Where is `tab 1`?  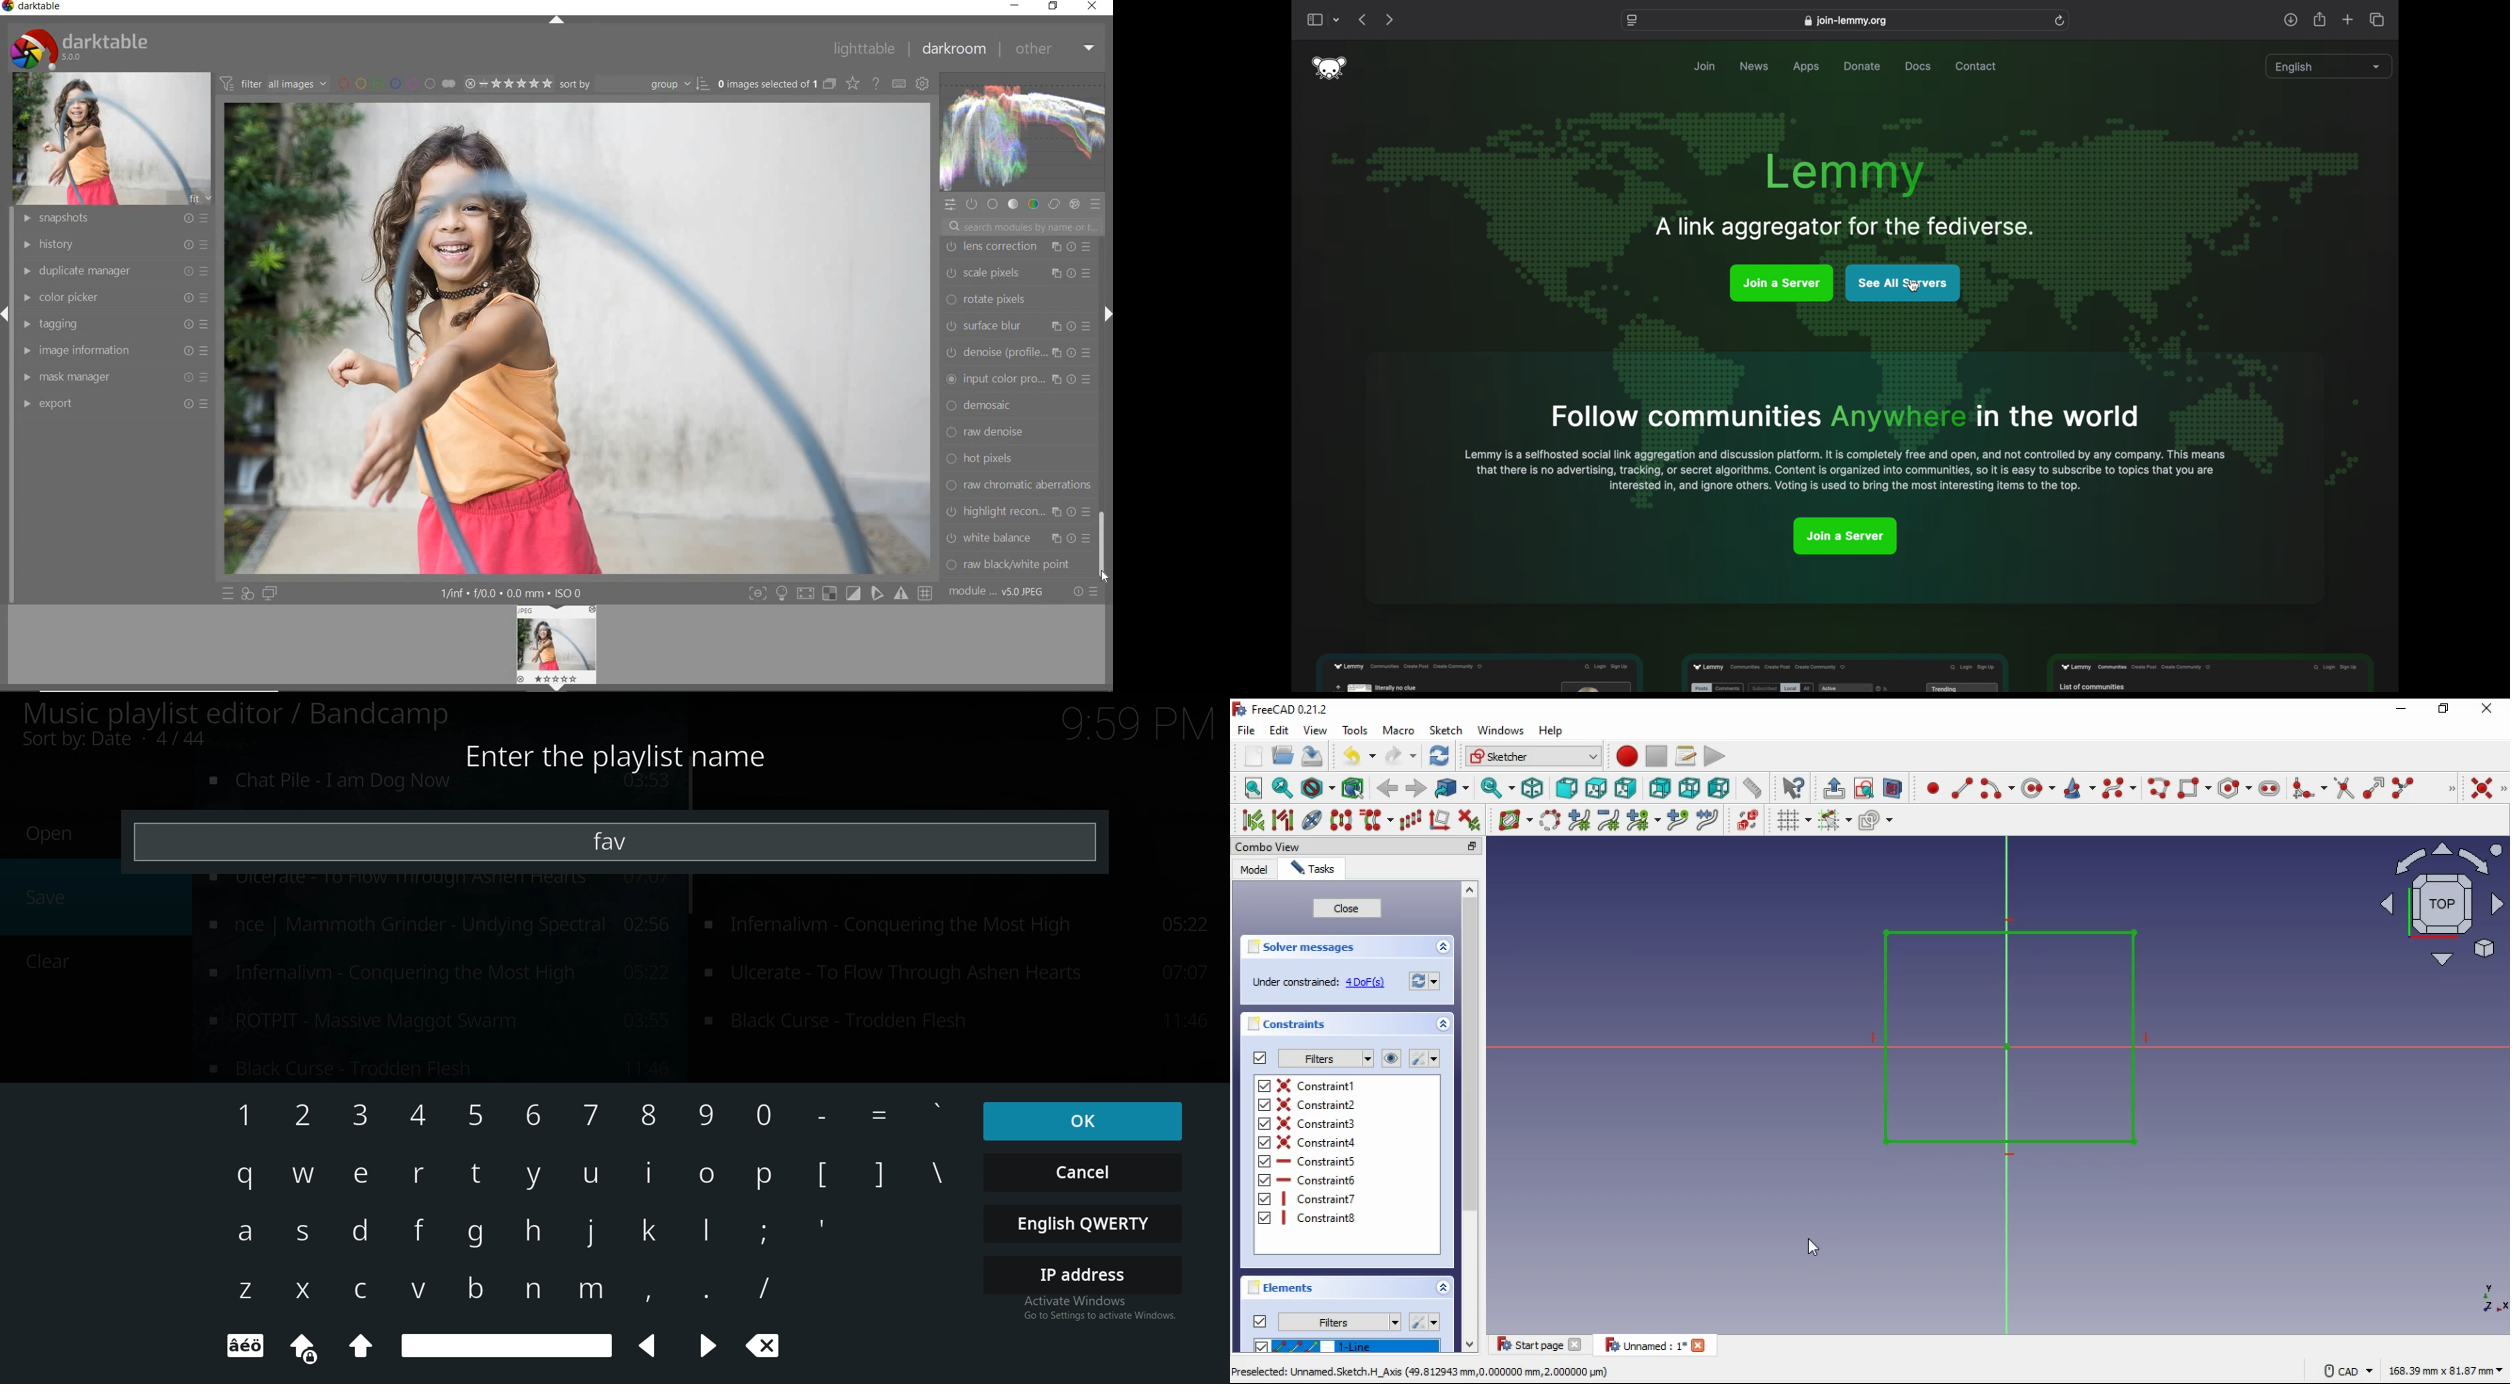 tab 1 is located at coordinates (1541, 1344).